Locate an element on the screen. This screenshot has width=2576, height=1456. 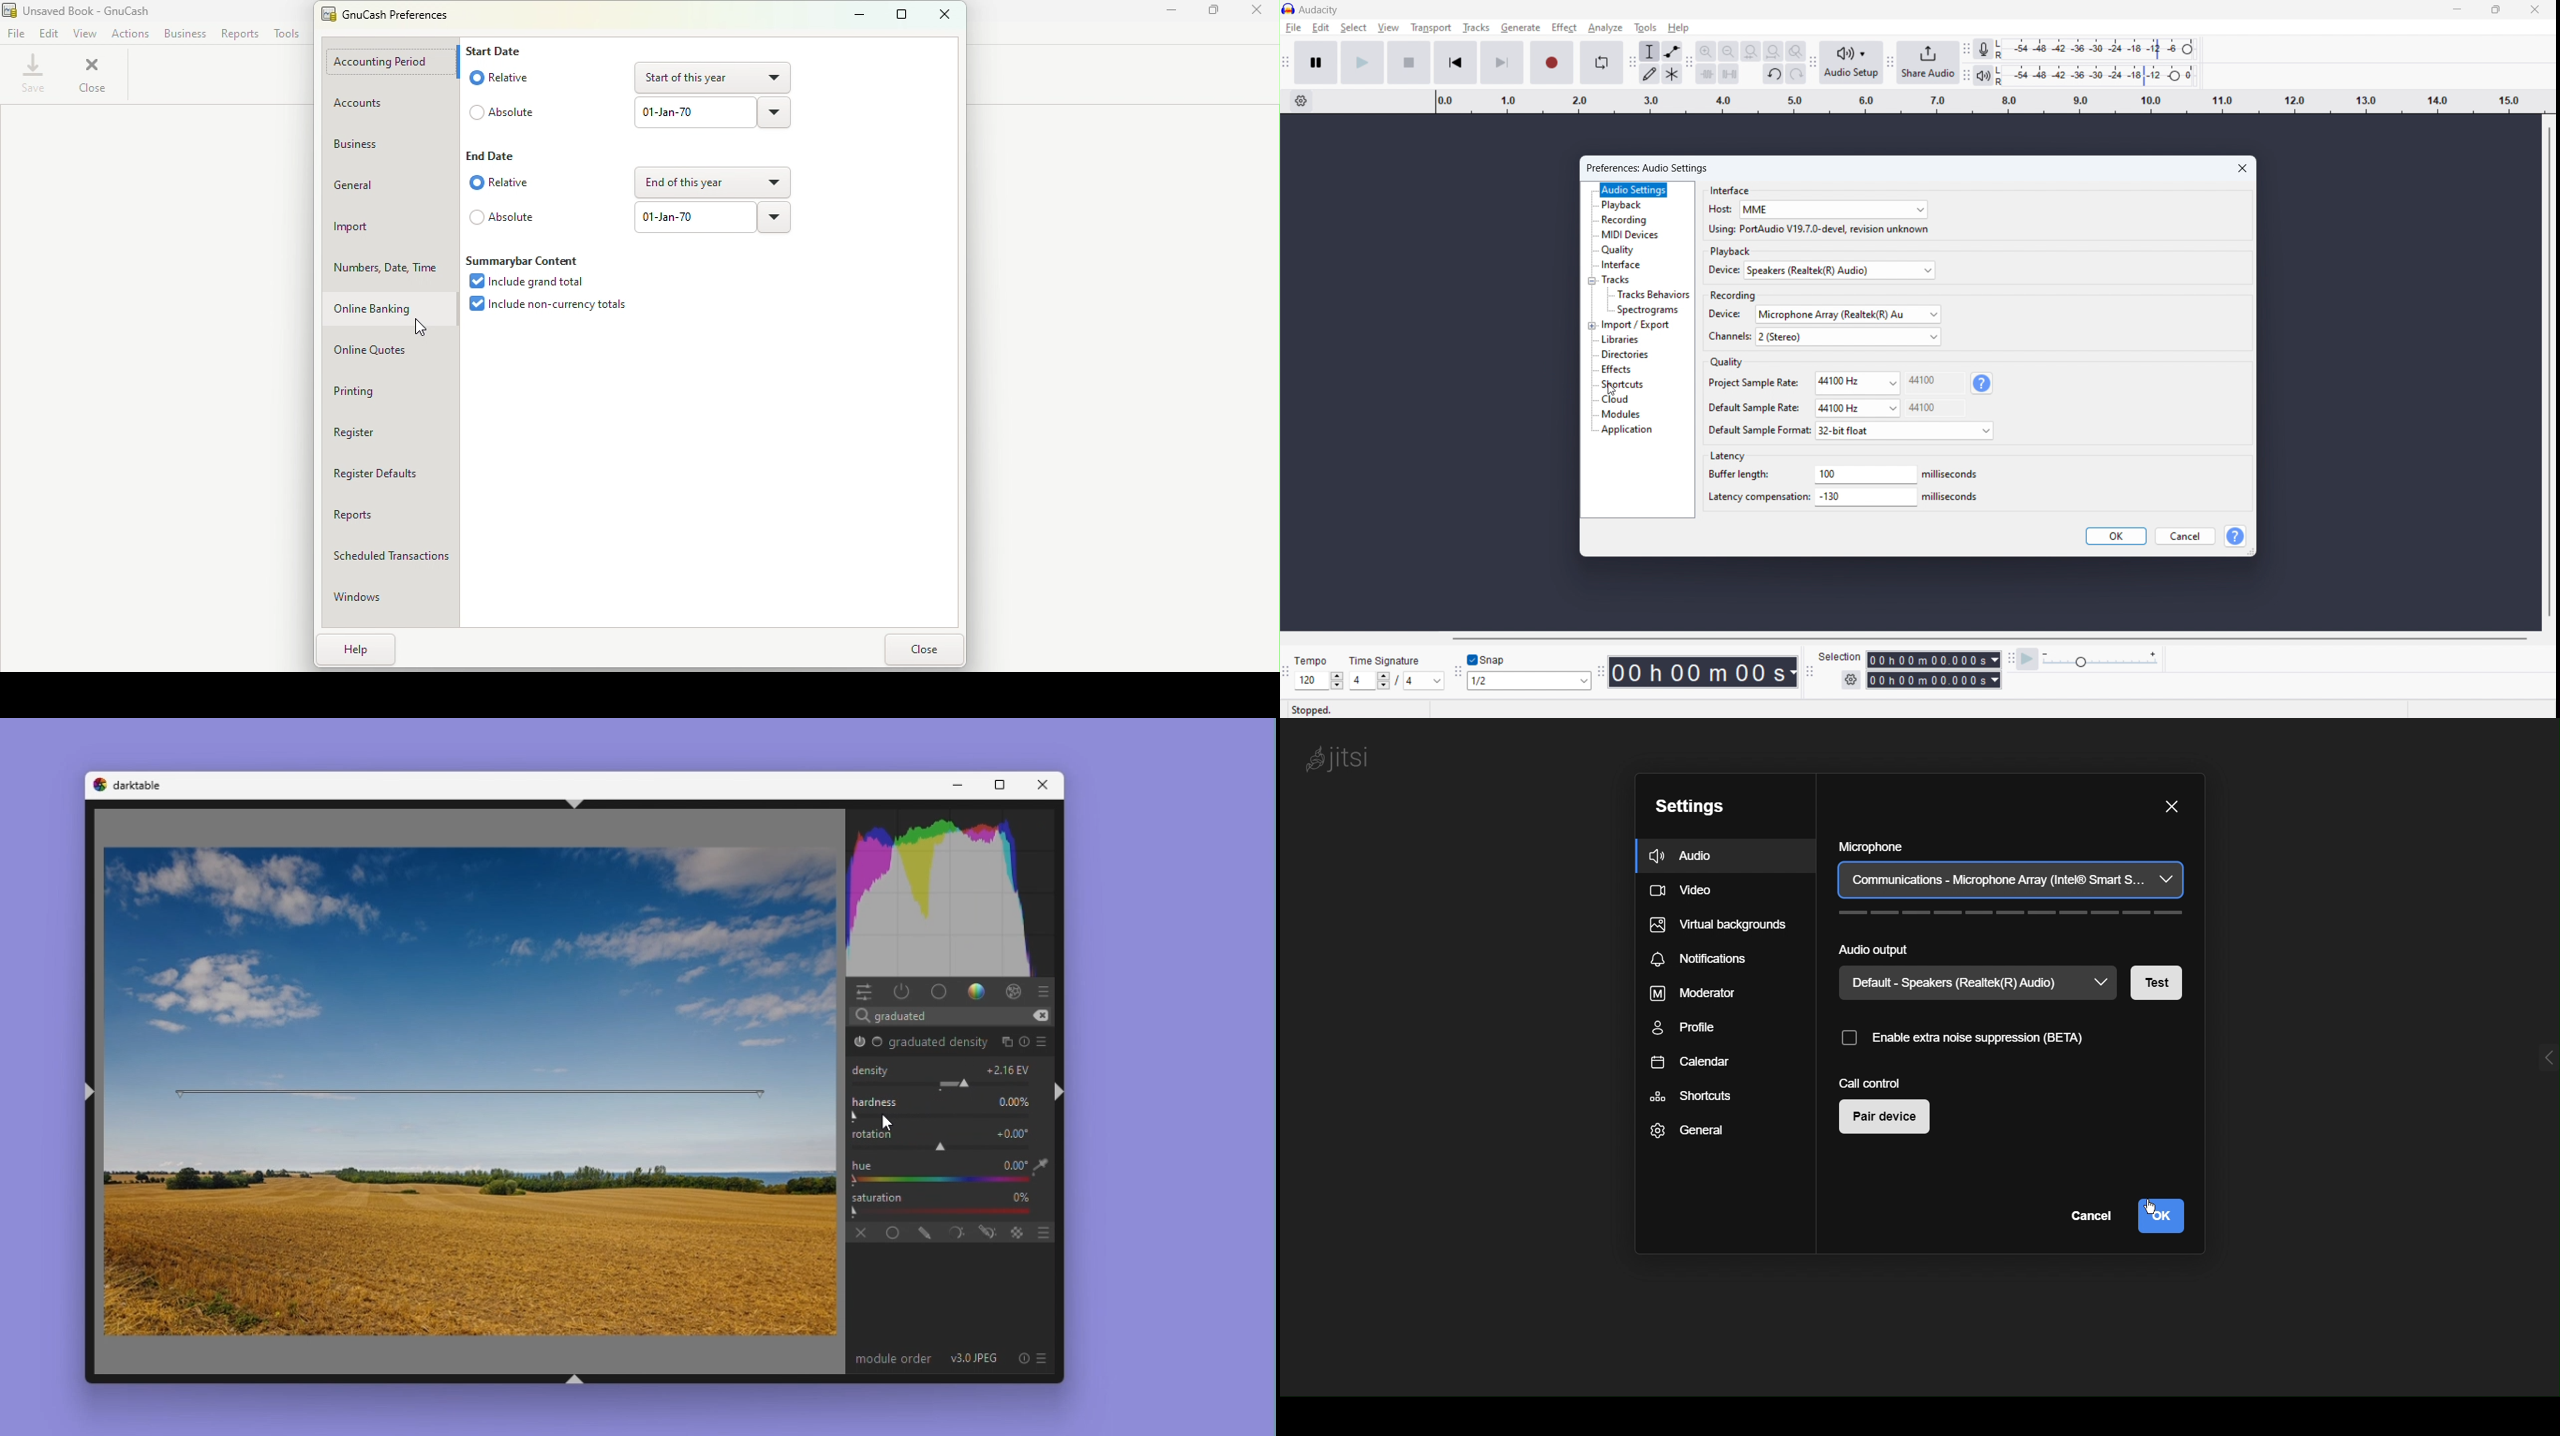
view is located at coordinates (1388, 27).